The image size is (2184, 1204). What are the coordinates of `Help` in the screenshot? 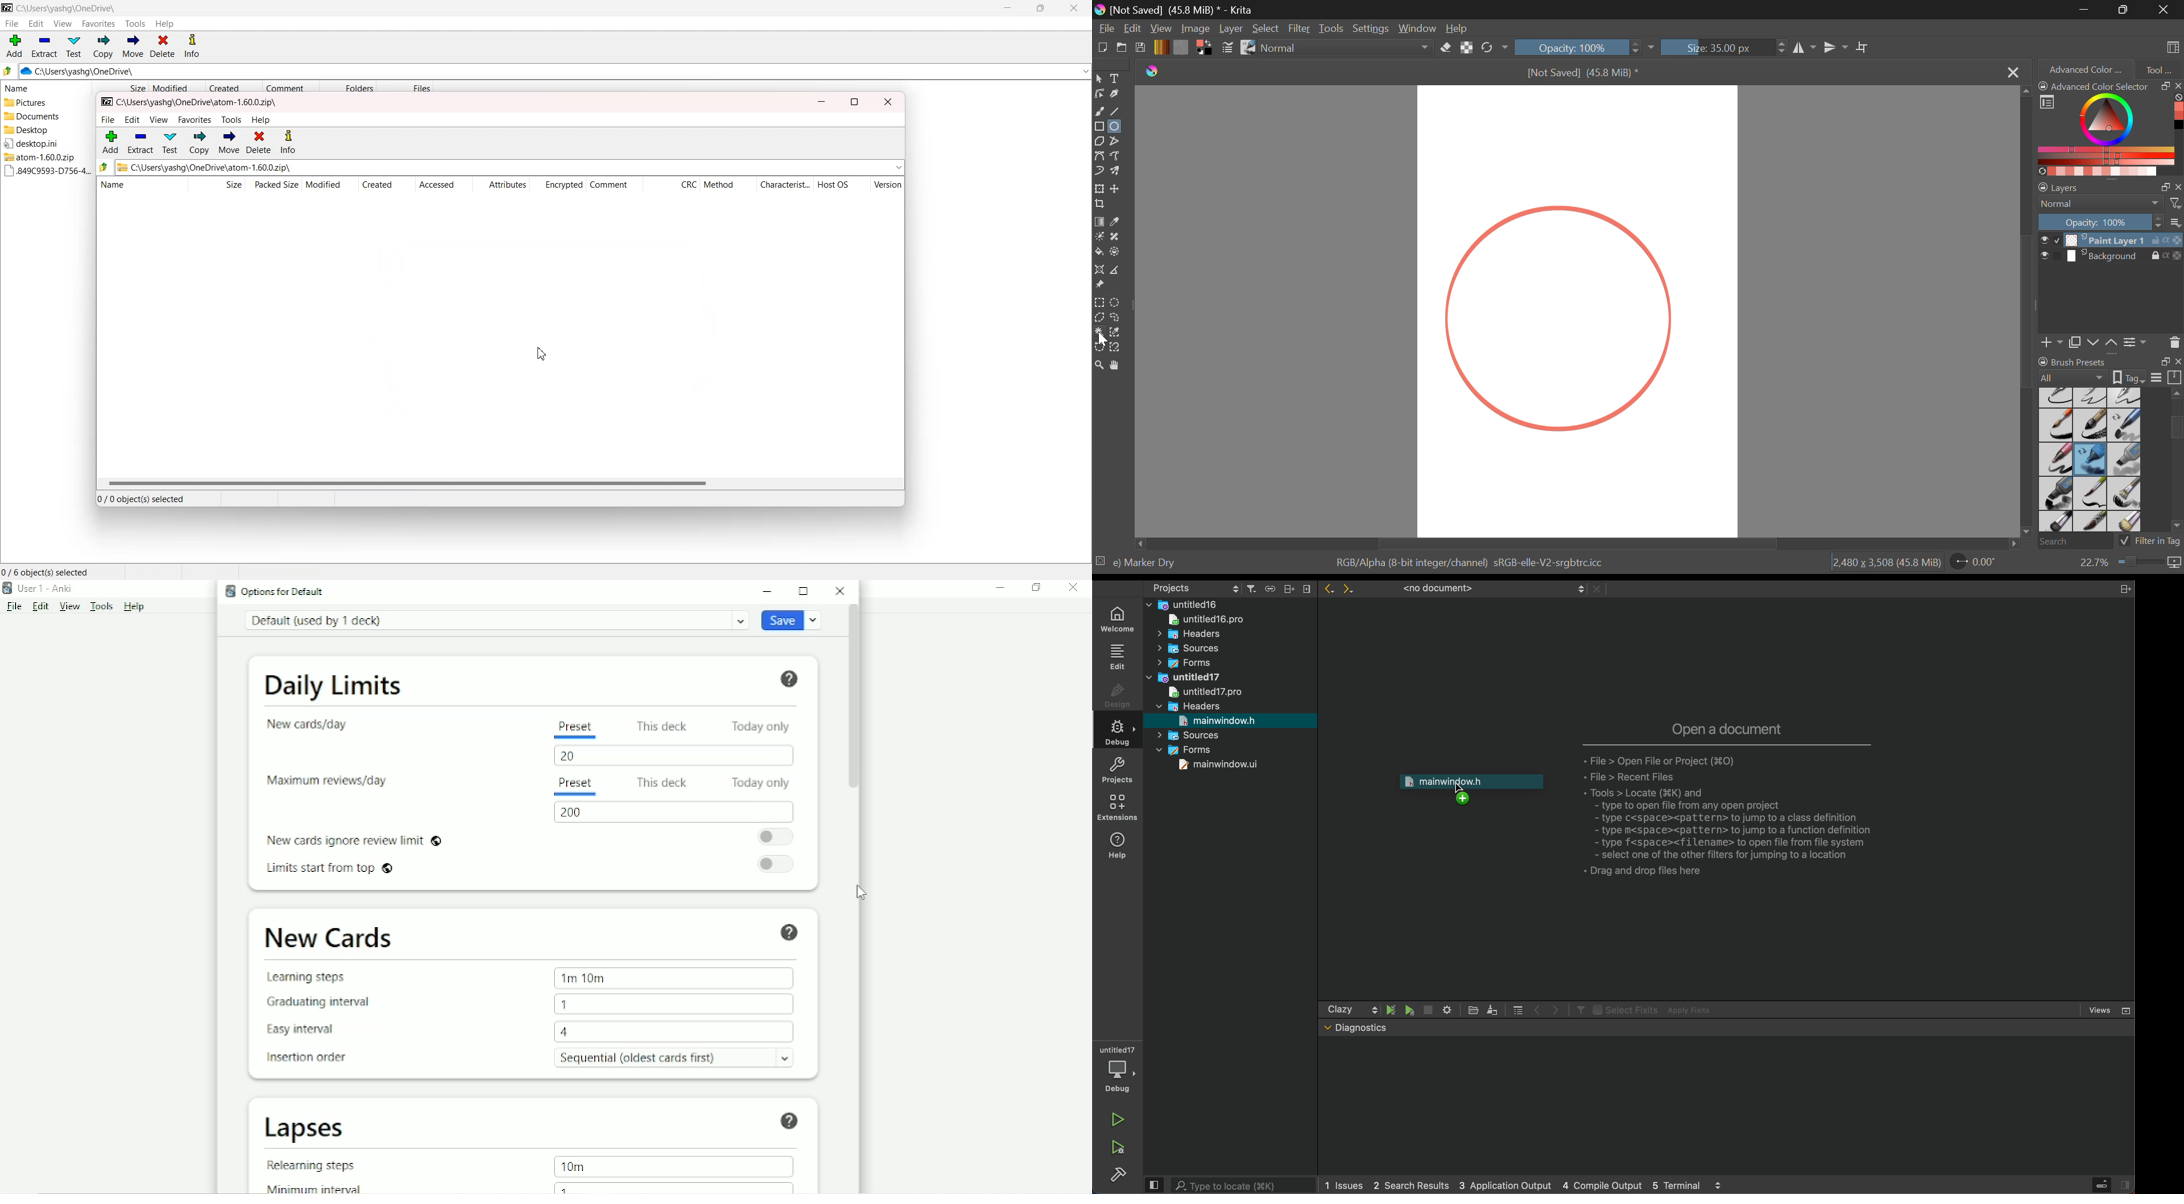 It's located at (164, 24).